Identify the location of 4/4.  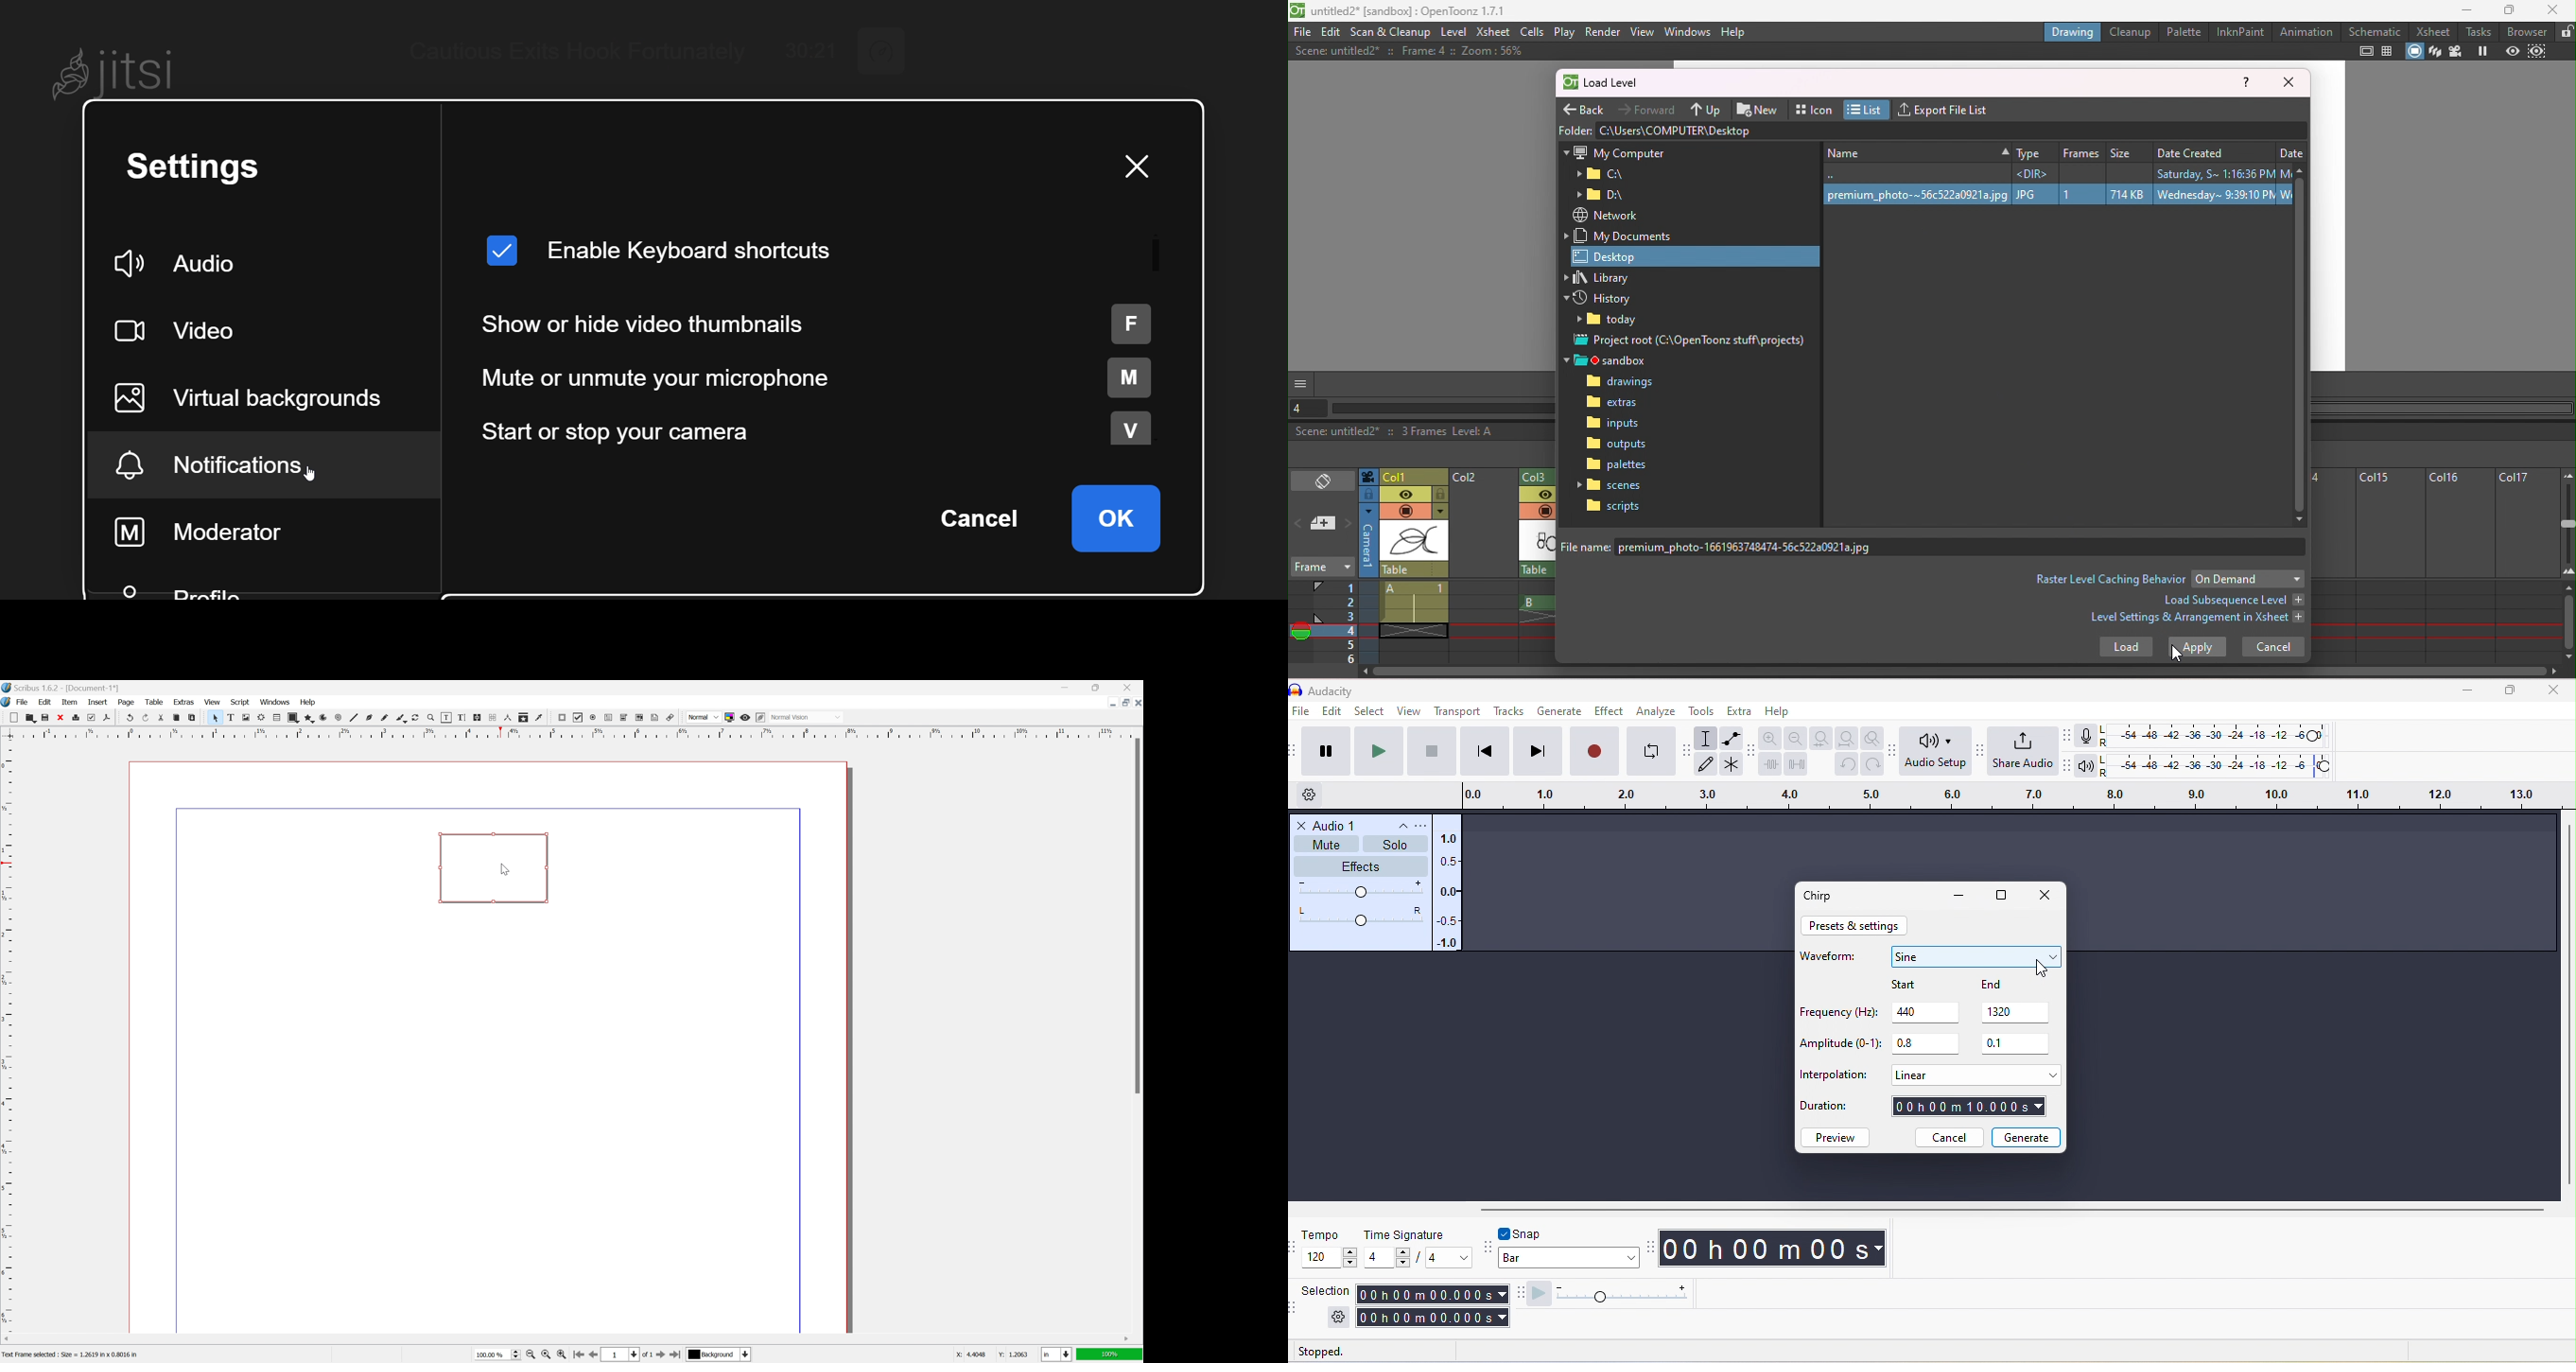
(1418, 1258).